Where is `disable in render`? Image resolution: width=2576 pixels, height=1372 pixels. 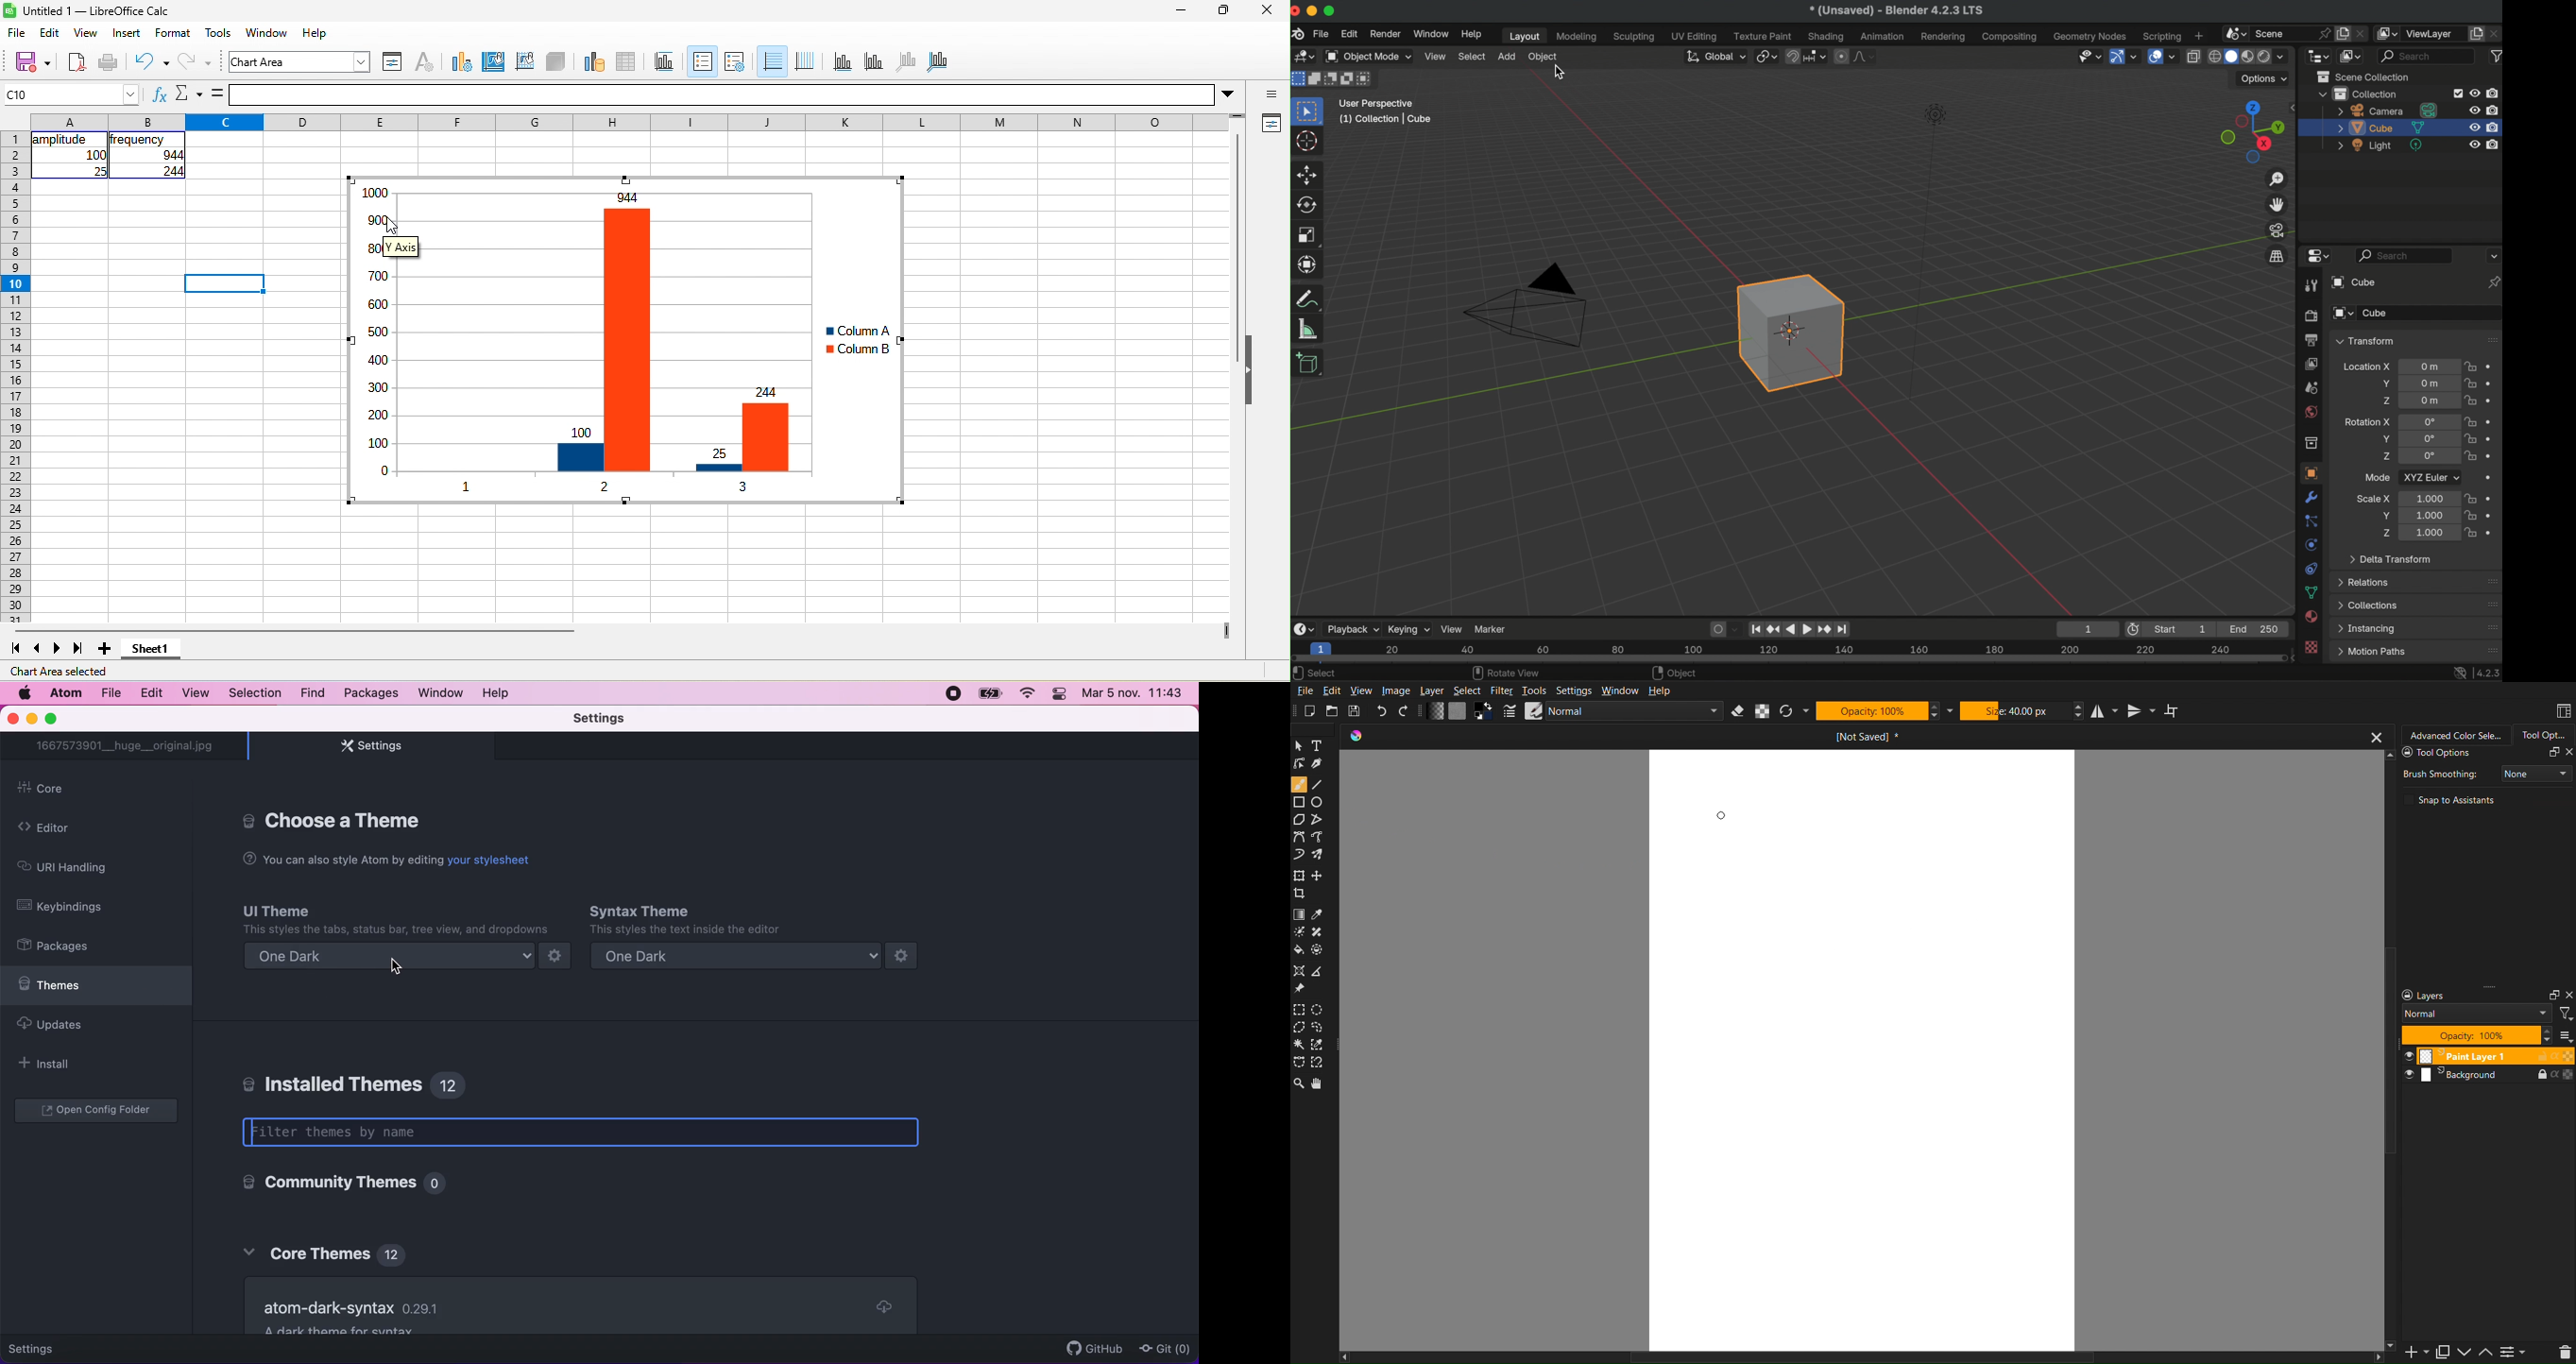
disable in render is located at coordinates (2495, 126).